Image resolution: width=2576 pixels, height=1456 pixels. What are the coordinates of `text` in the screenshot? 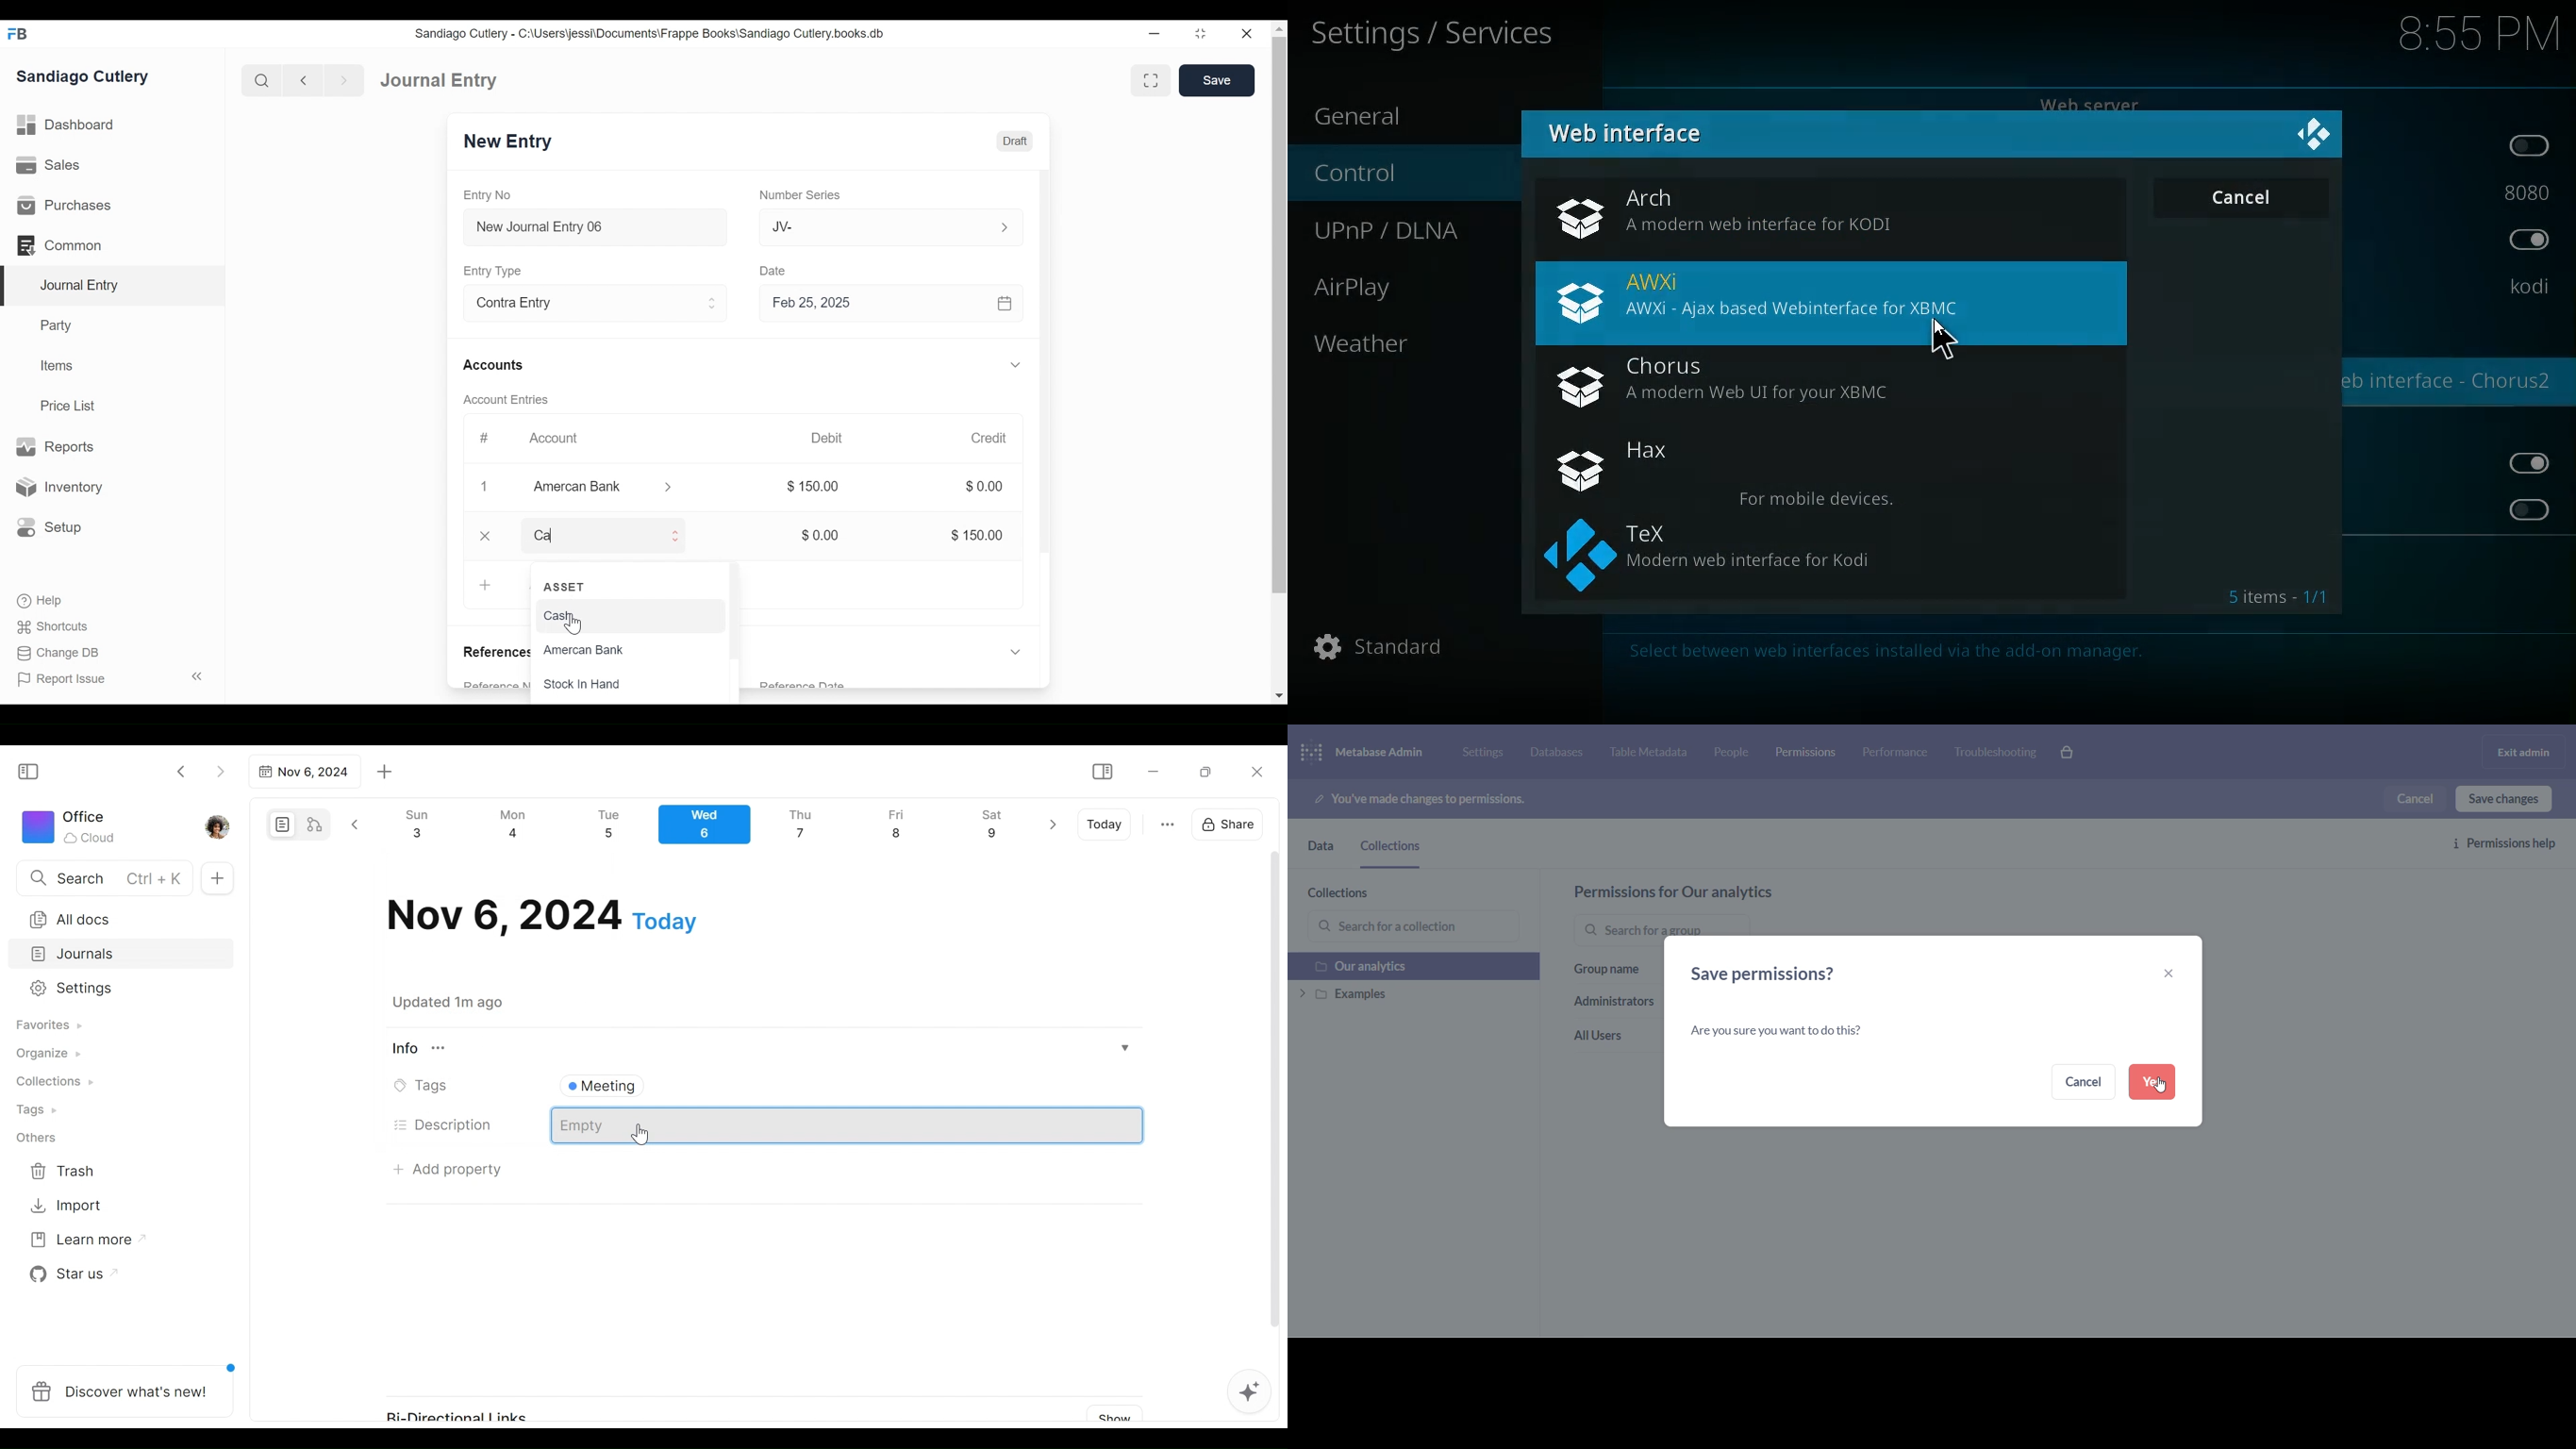 It's located at (1429, 799).